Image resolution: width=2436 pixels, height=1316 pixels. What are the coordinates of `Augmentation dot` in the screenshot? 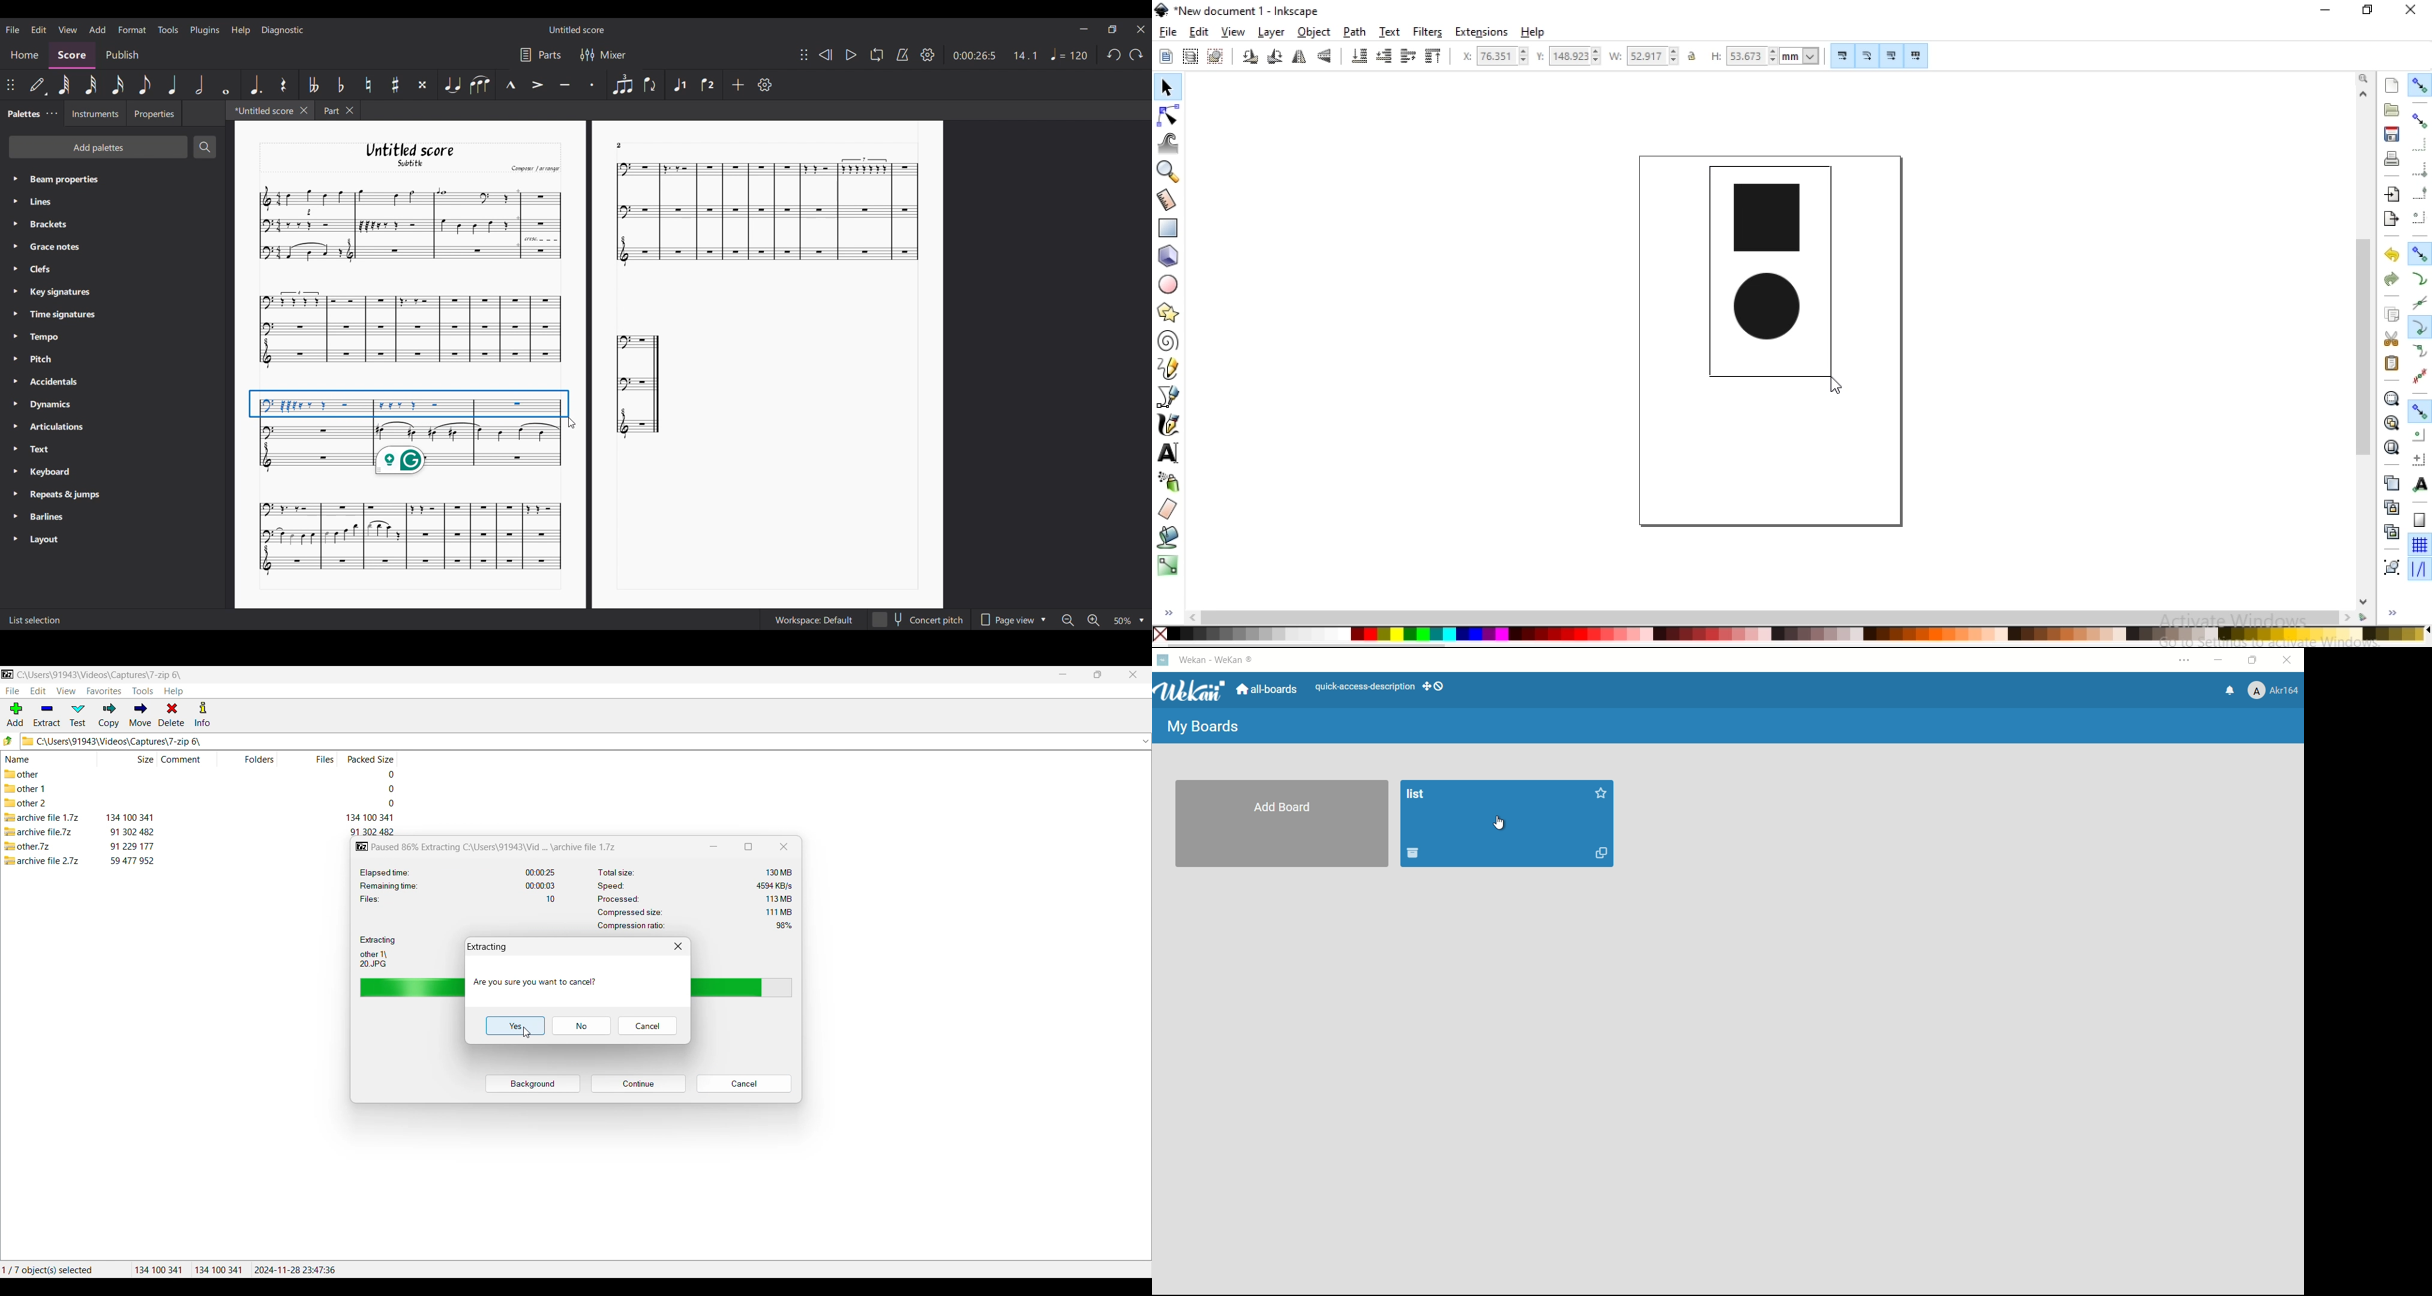 It's located at (256, 84).